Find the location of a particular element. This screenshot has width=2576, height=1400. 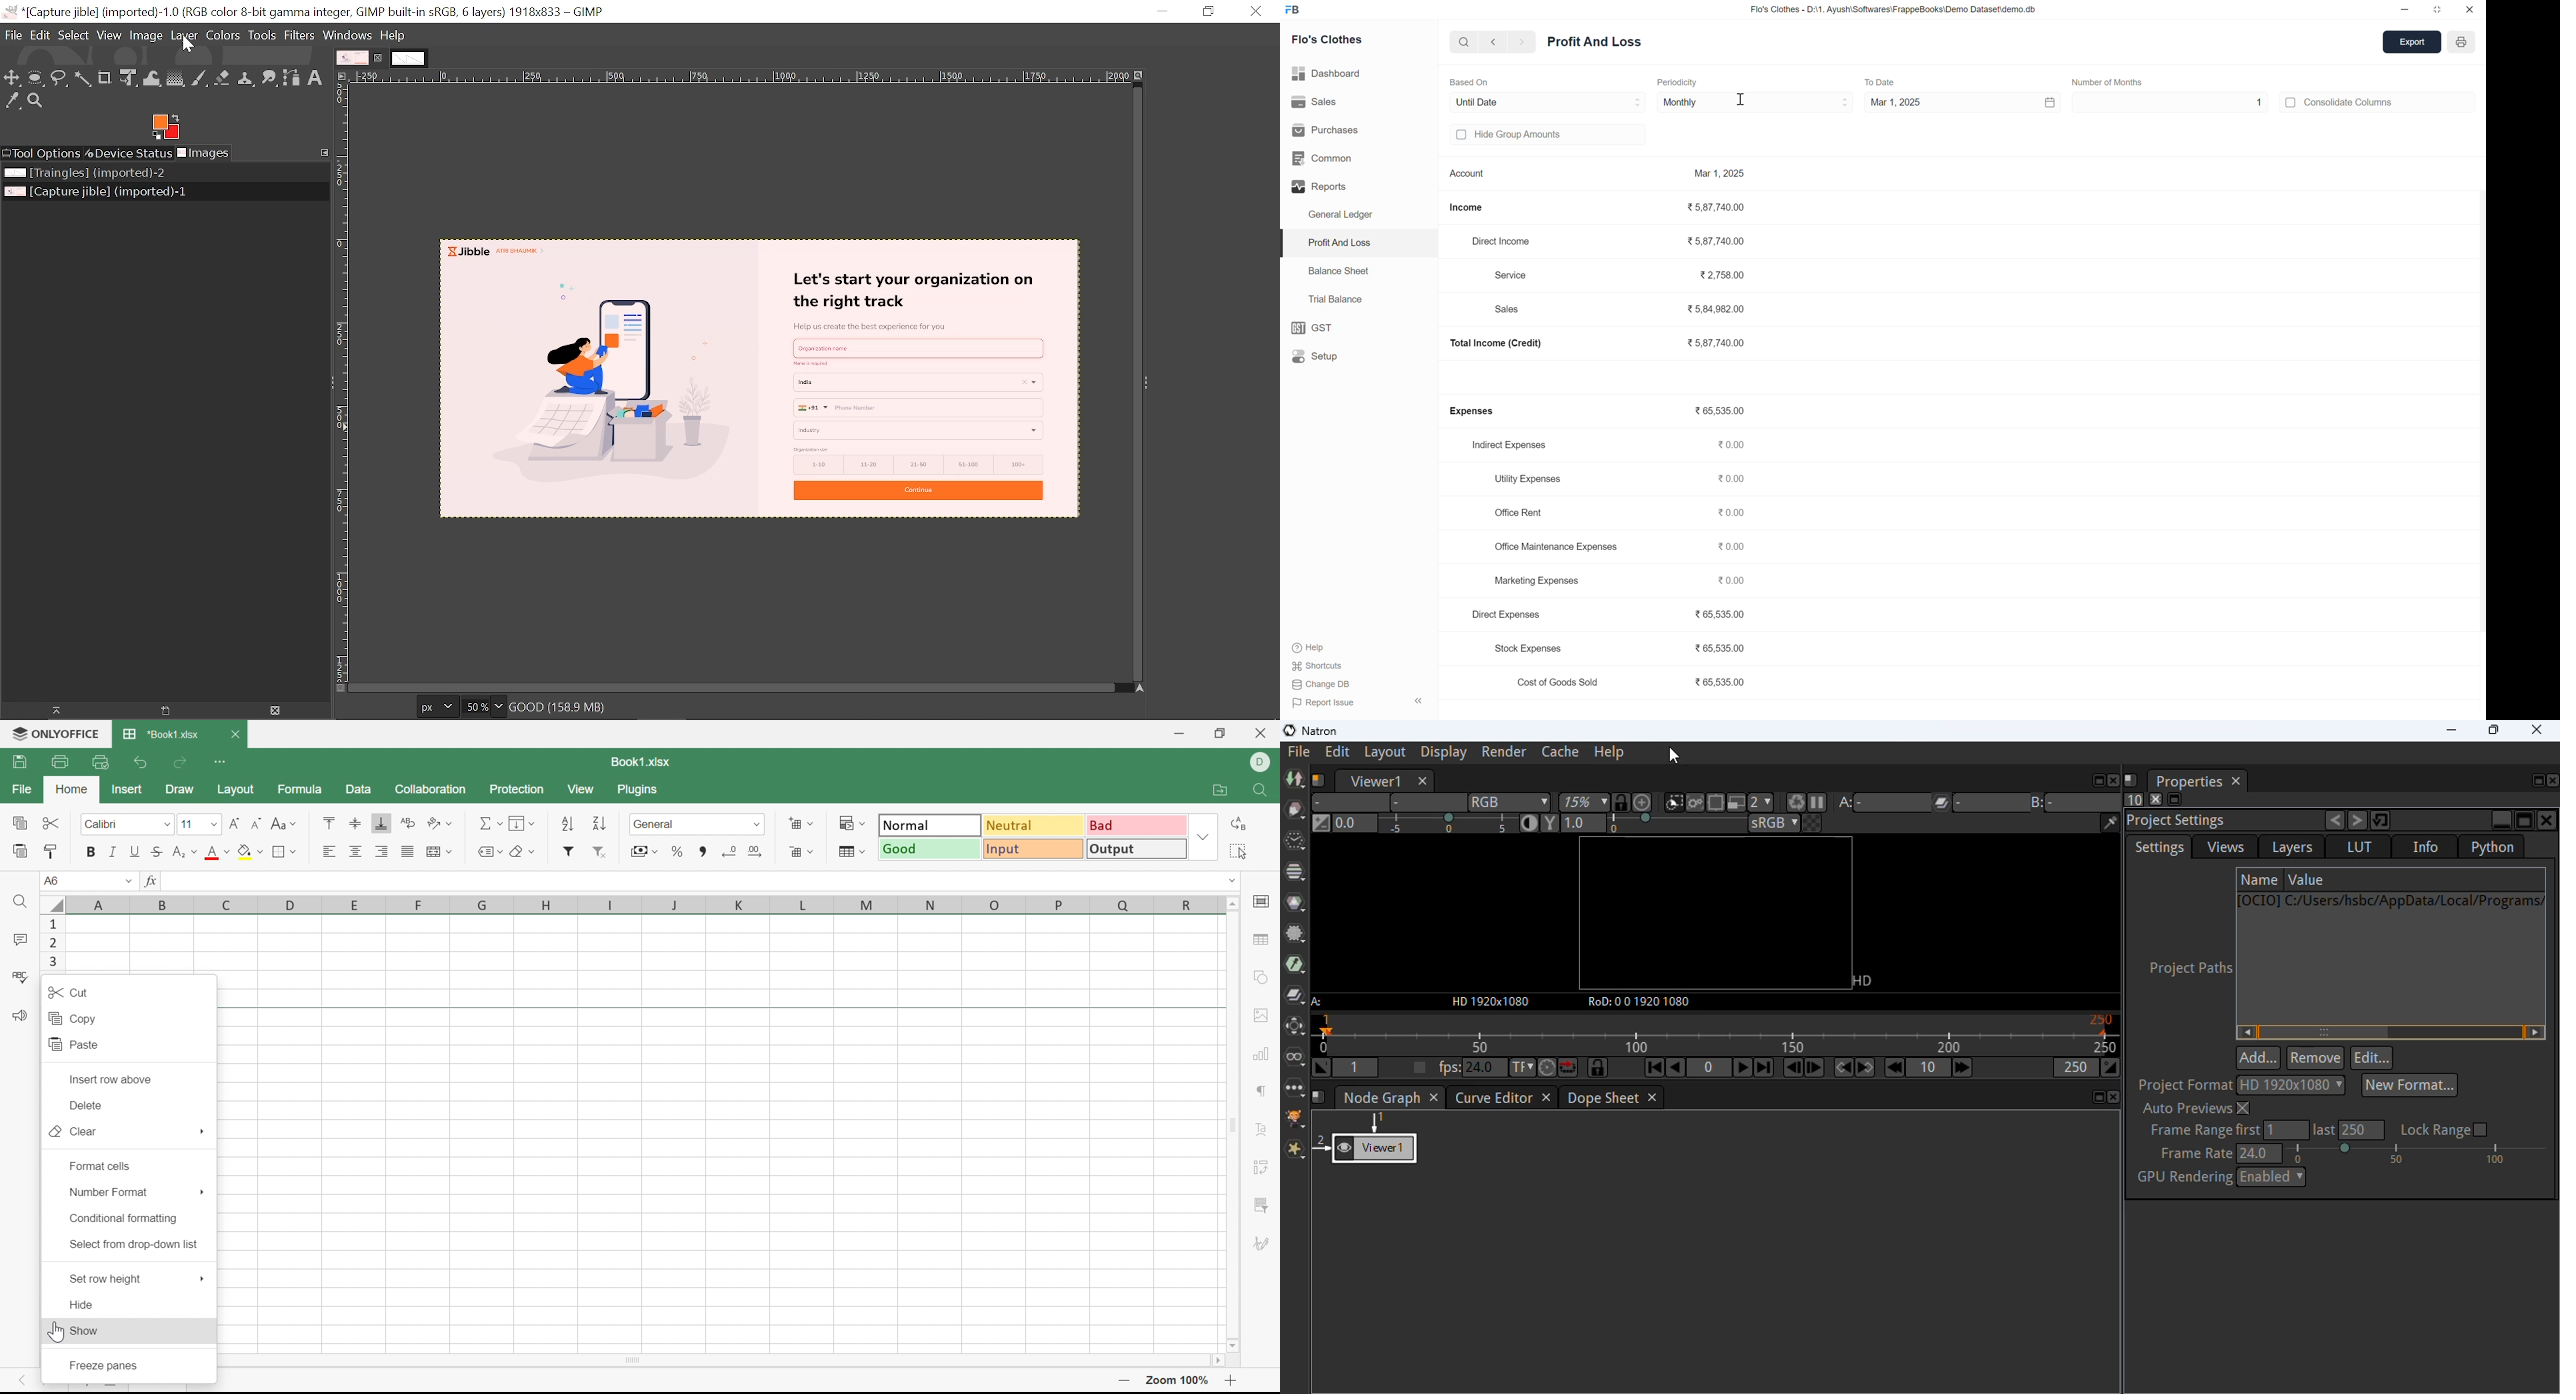

₹5,87,740.00 is located at coordinates (1717, 343).